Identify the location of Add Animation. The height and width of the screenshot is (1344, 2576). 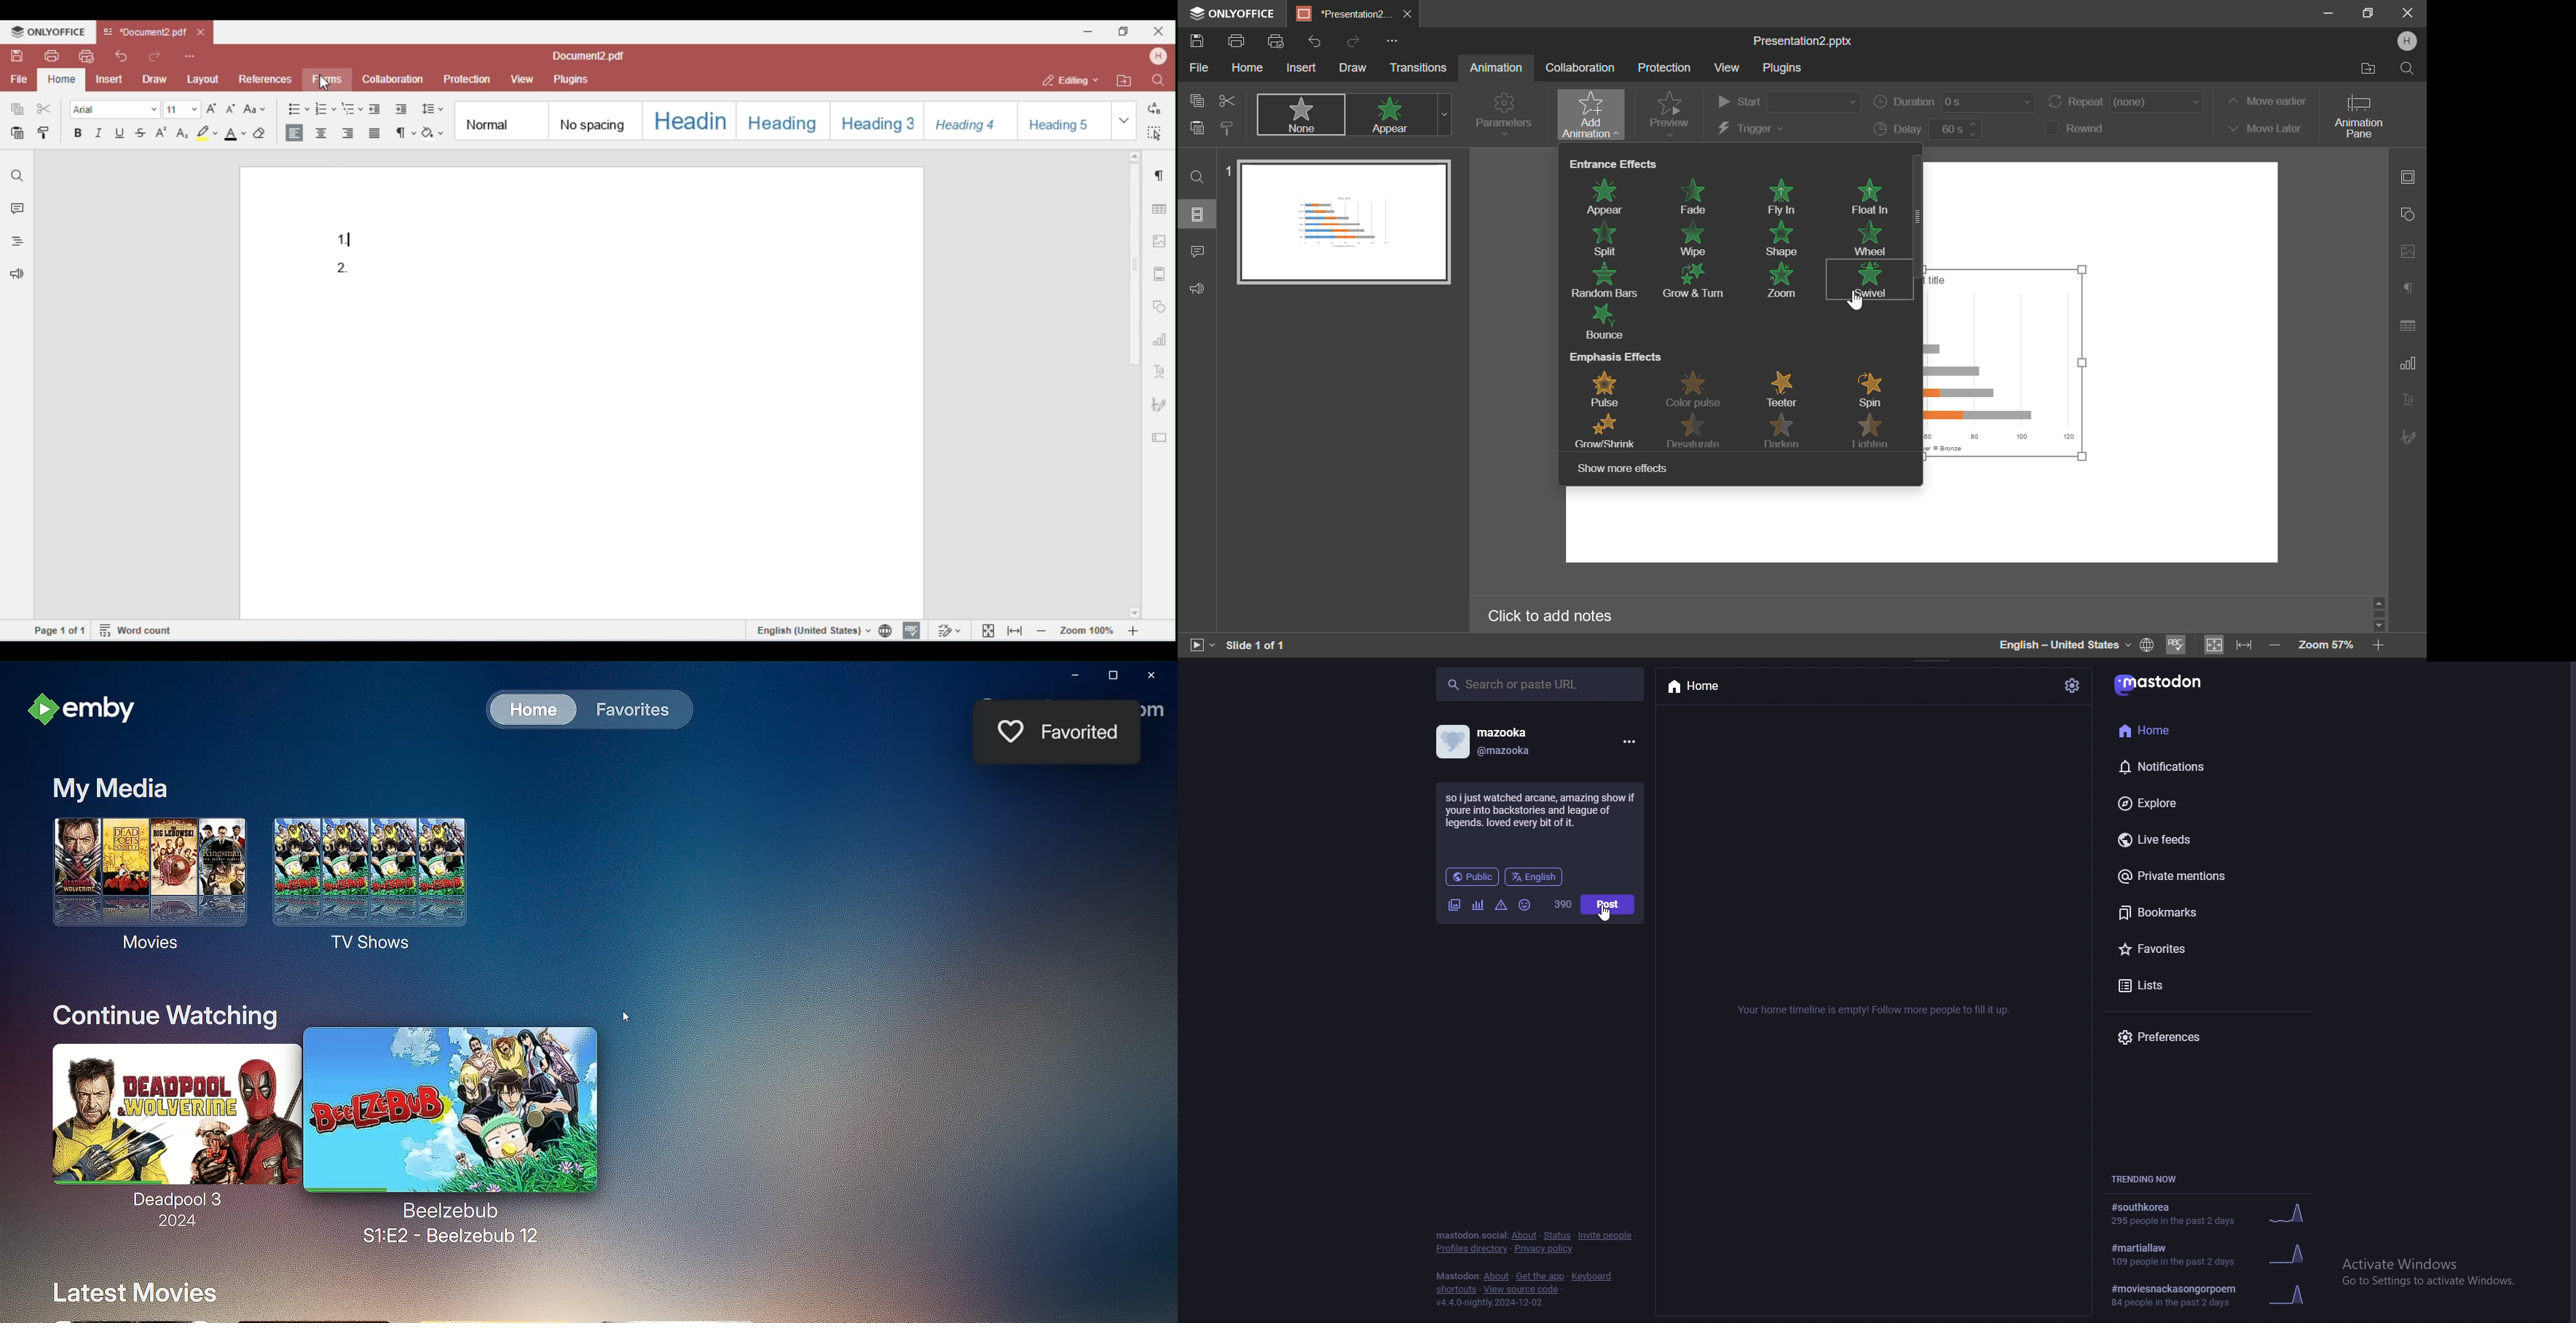
(1588, 115).